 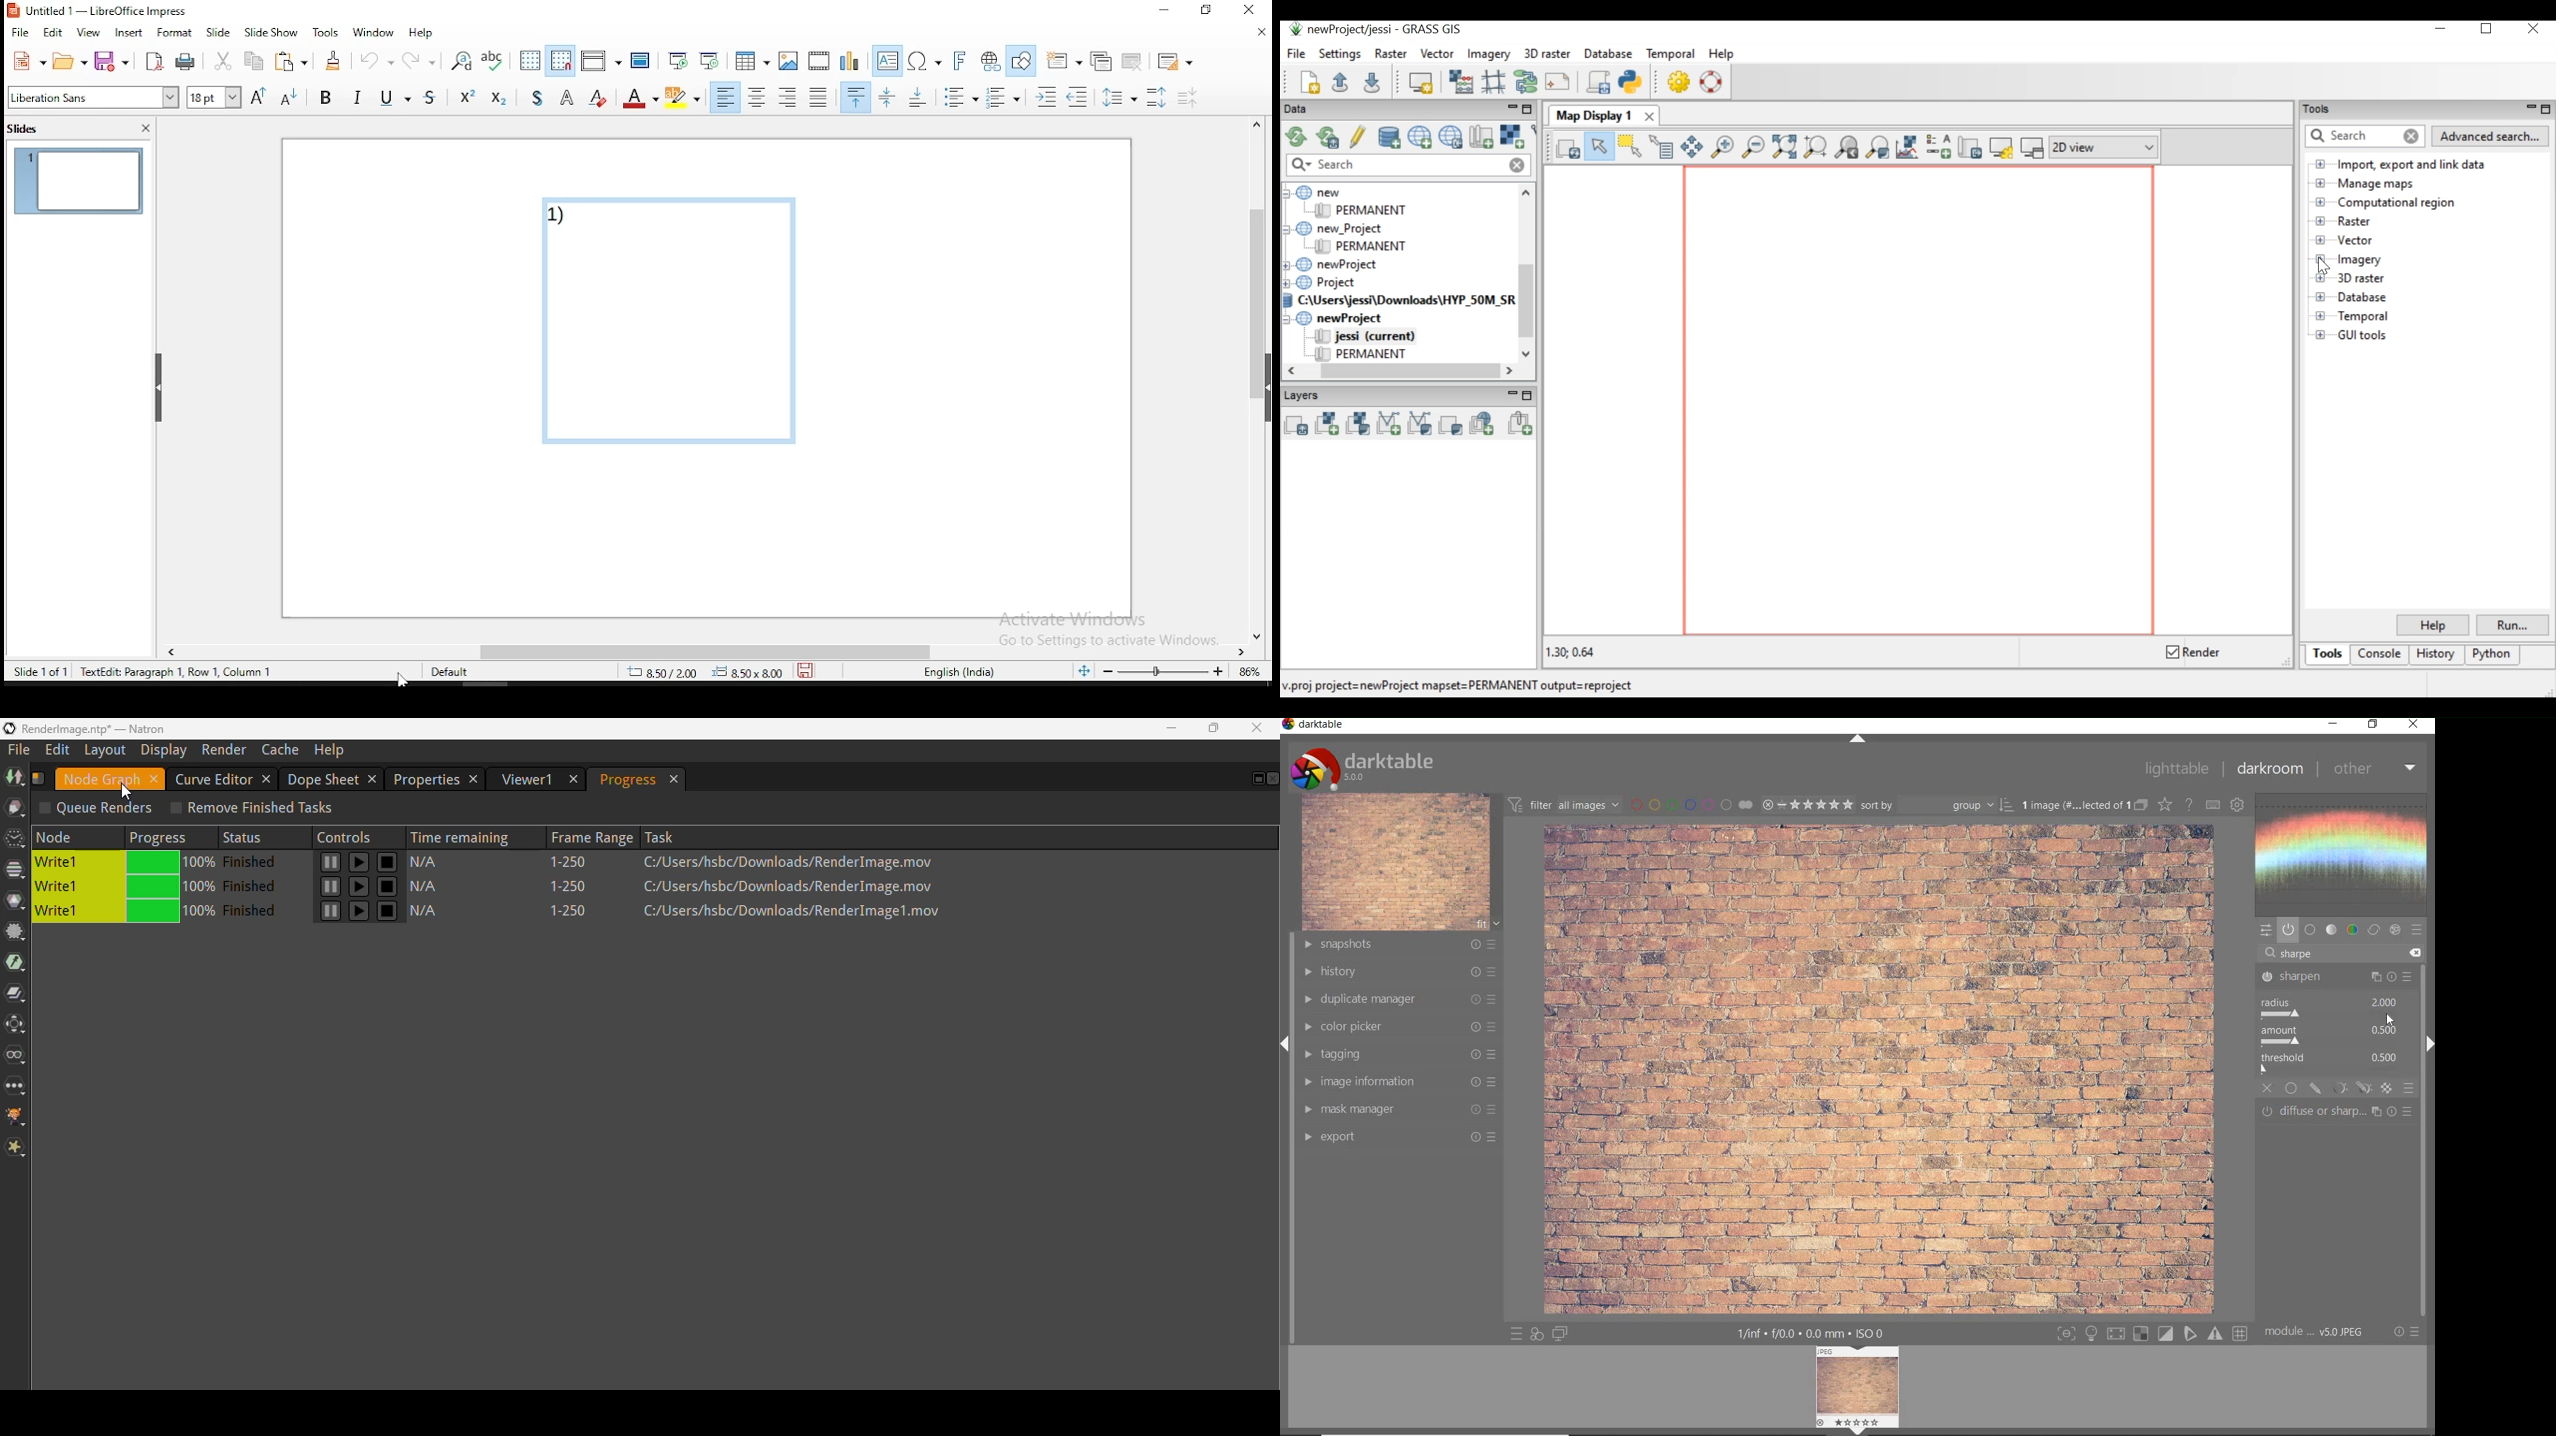 What do you see at coordinates (961, 99) in the screenshot?
I see `toggle unordered list` at bounding box center [961, 99].